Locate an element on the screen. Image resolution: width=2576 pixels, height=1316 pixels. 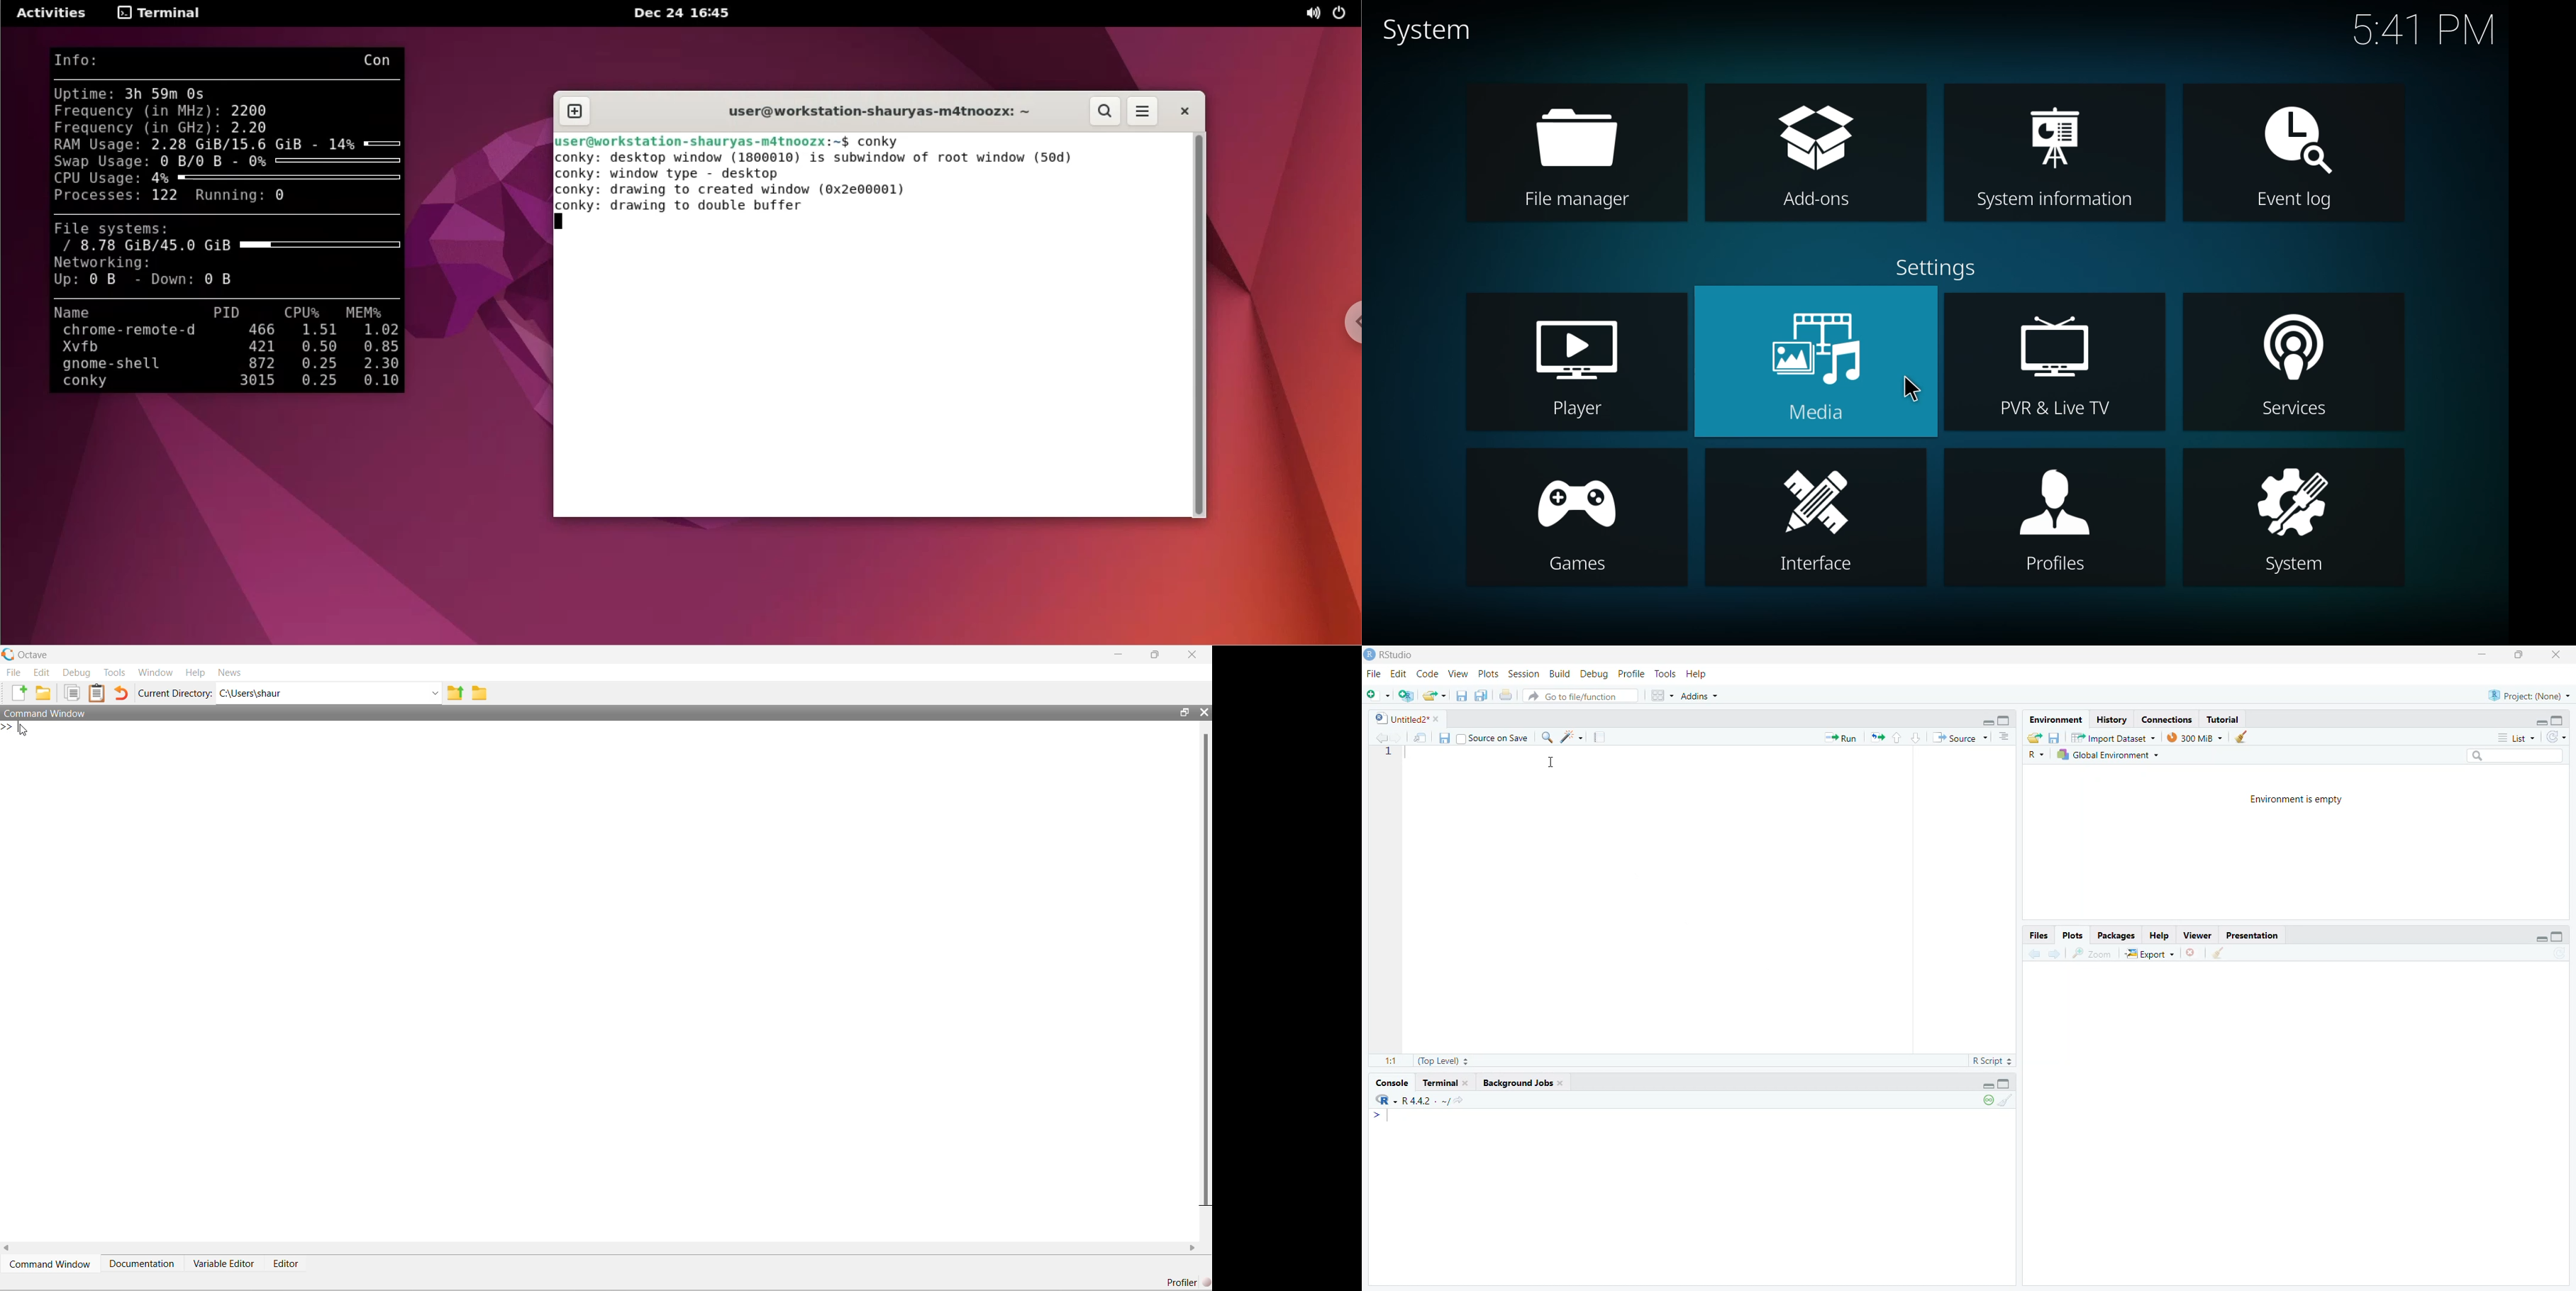
media is located at coordinates (1818, 362).